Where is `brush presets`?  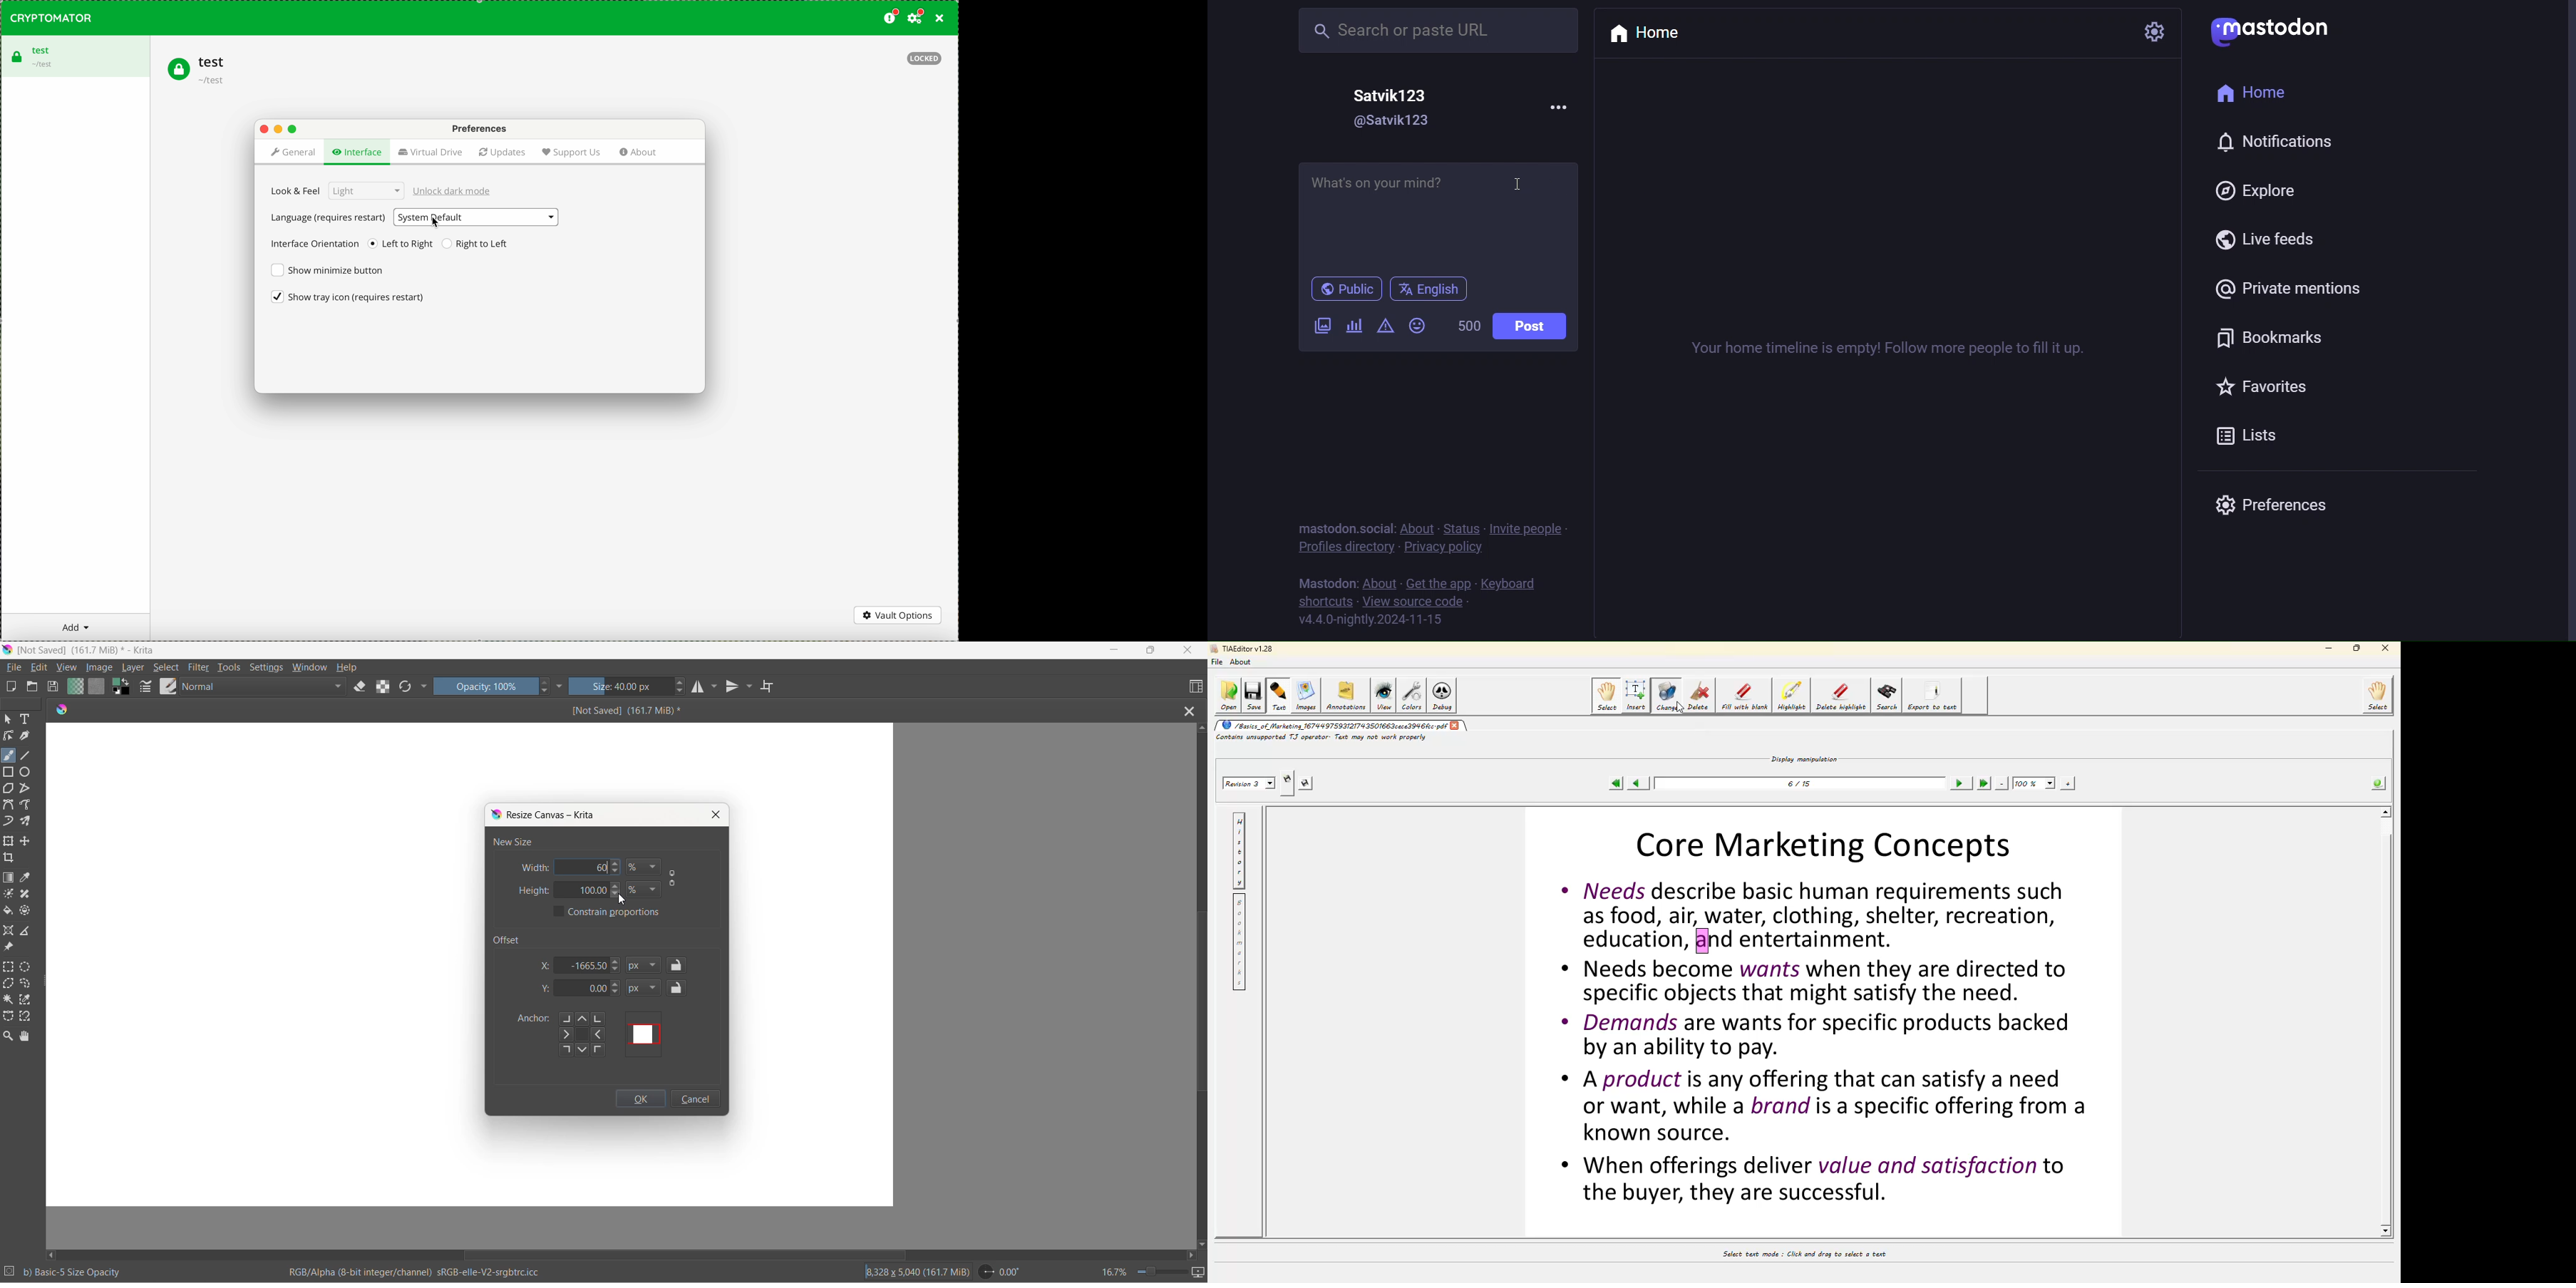
brush presets is located at coordinates (168, 686).